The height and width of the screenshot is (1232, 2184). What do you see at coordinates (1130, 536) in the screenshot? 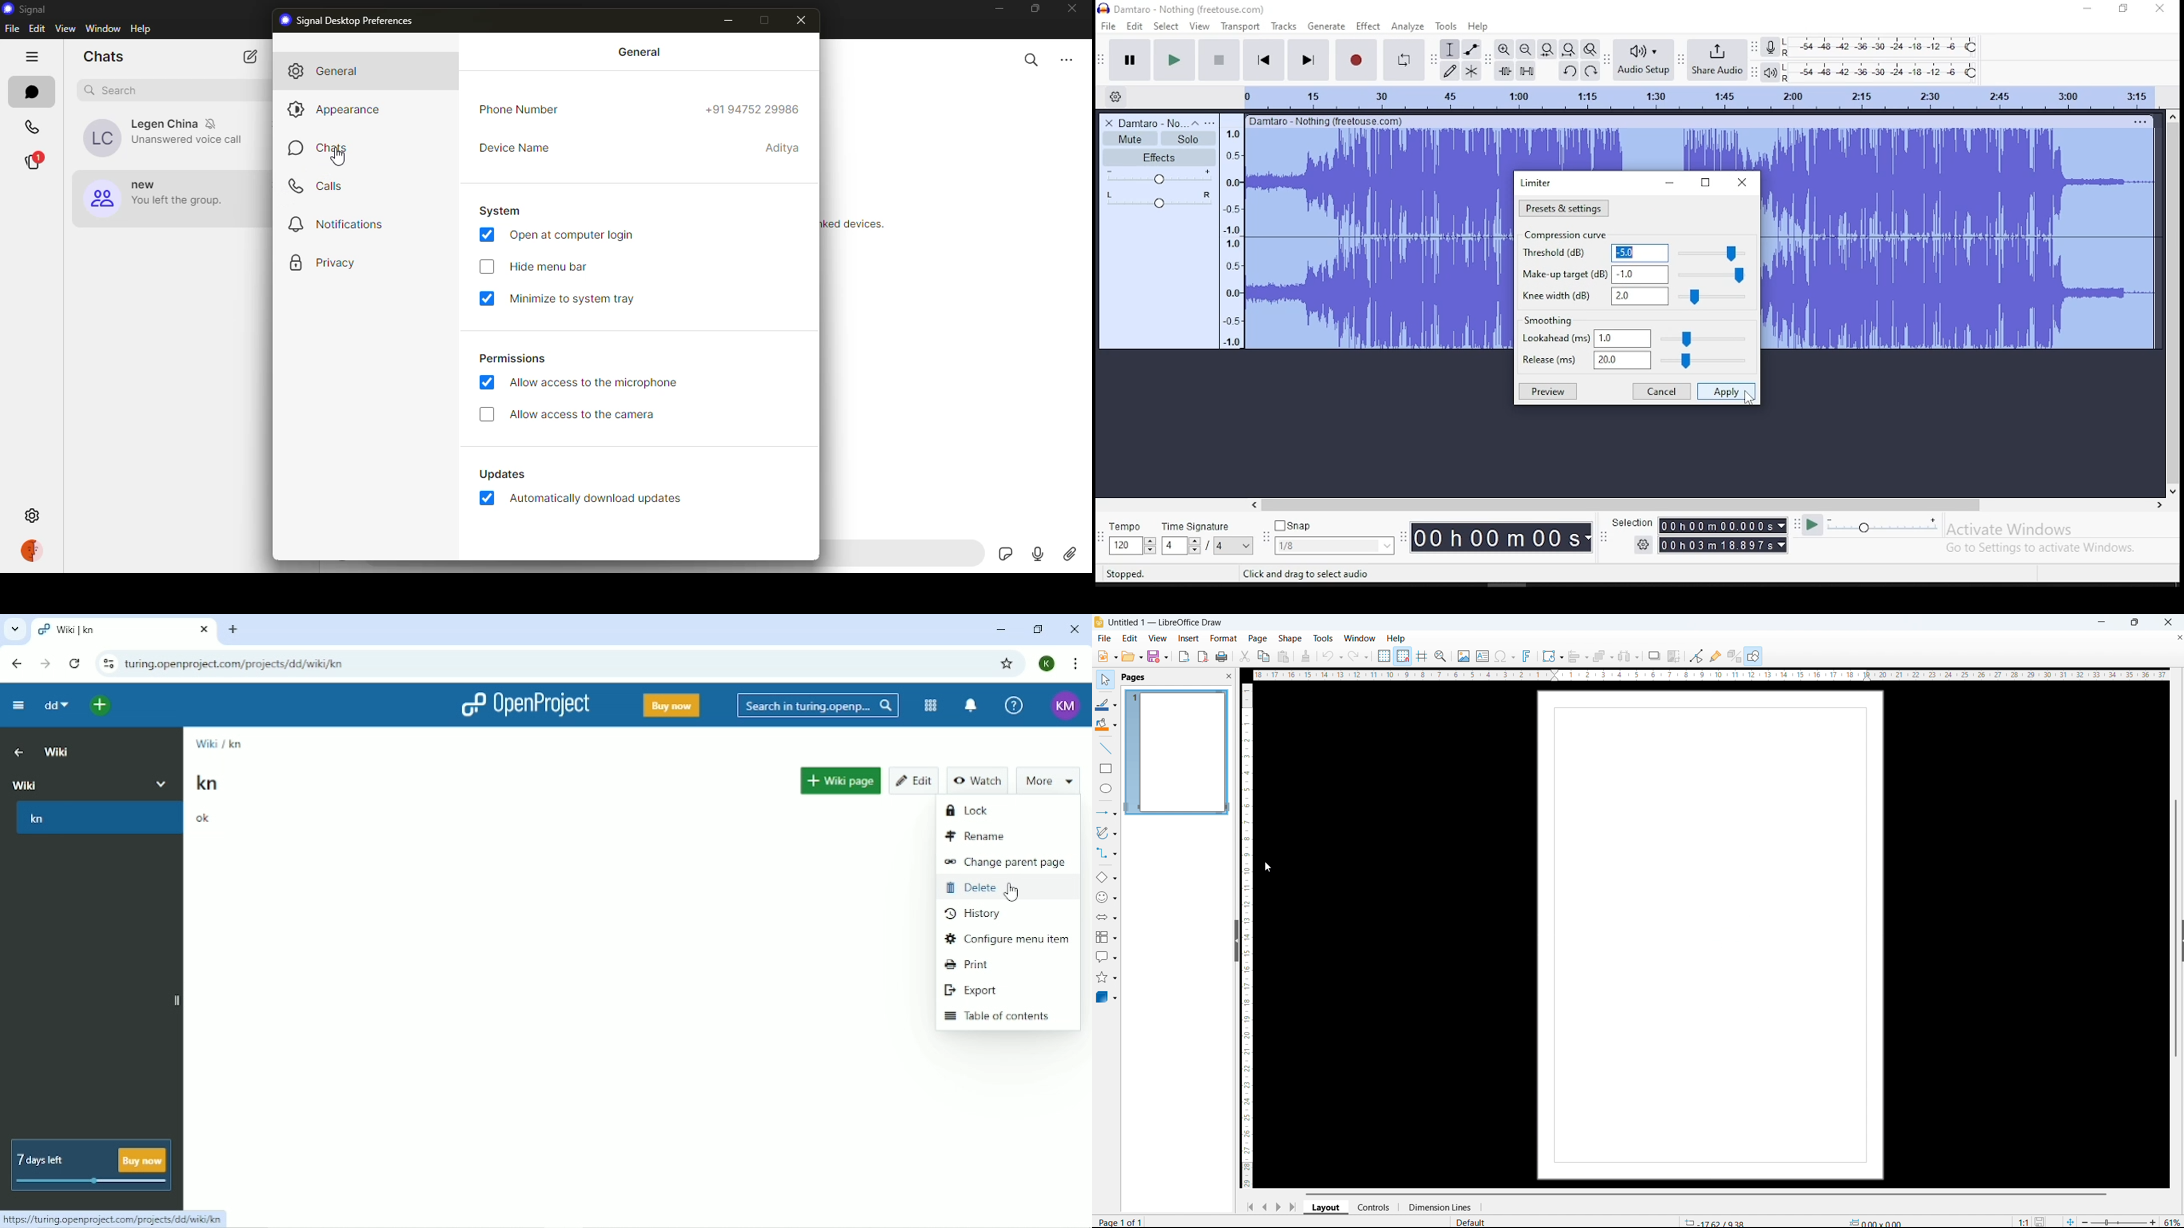
I see `tempo` at bounding box center [1130, 536].